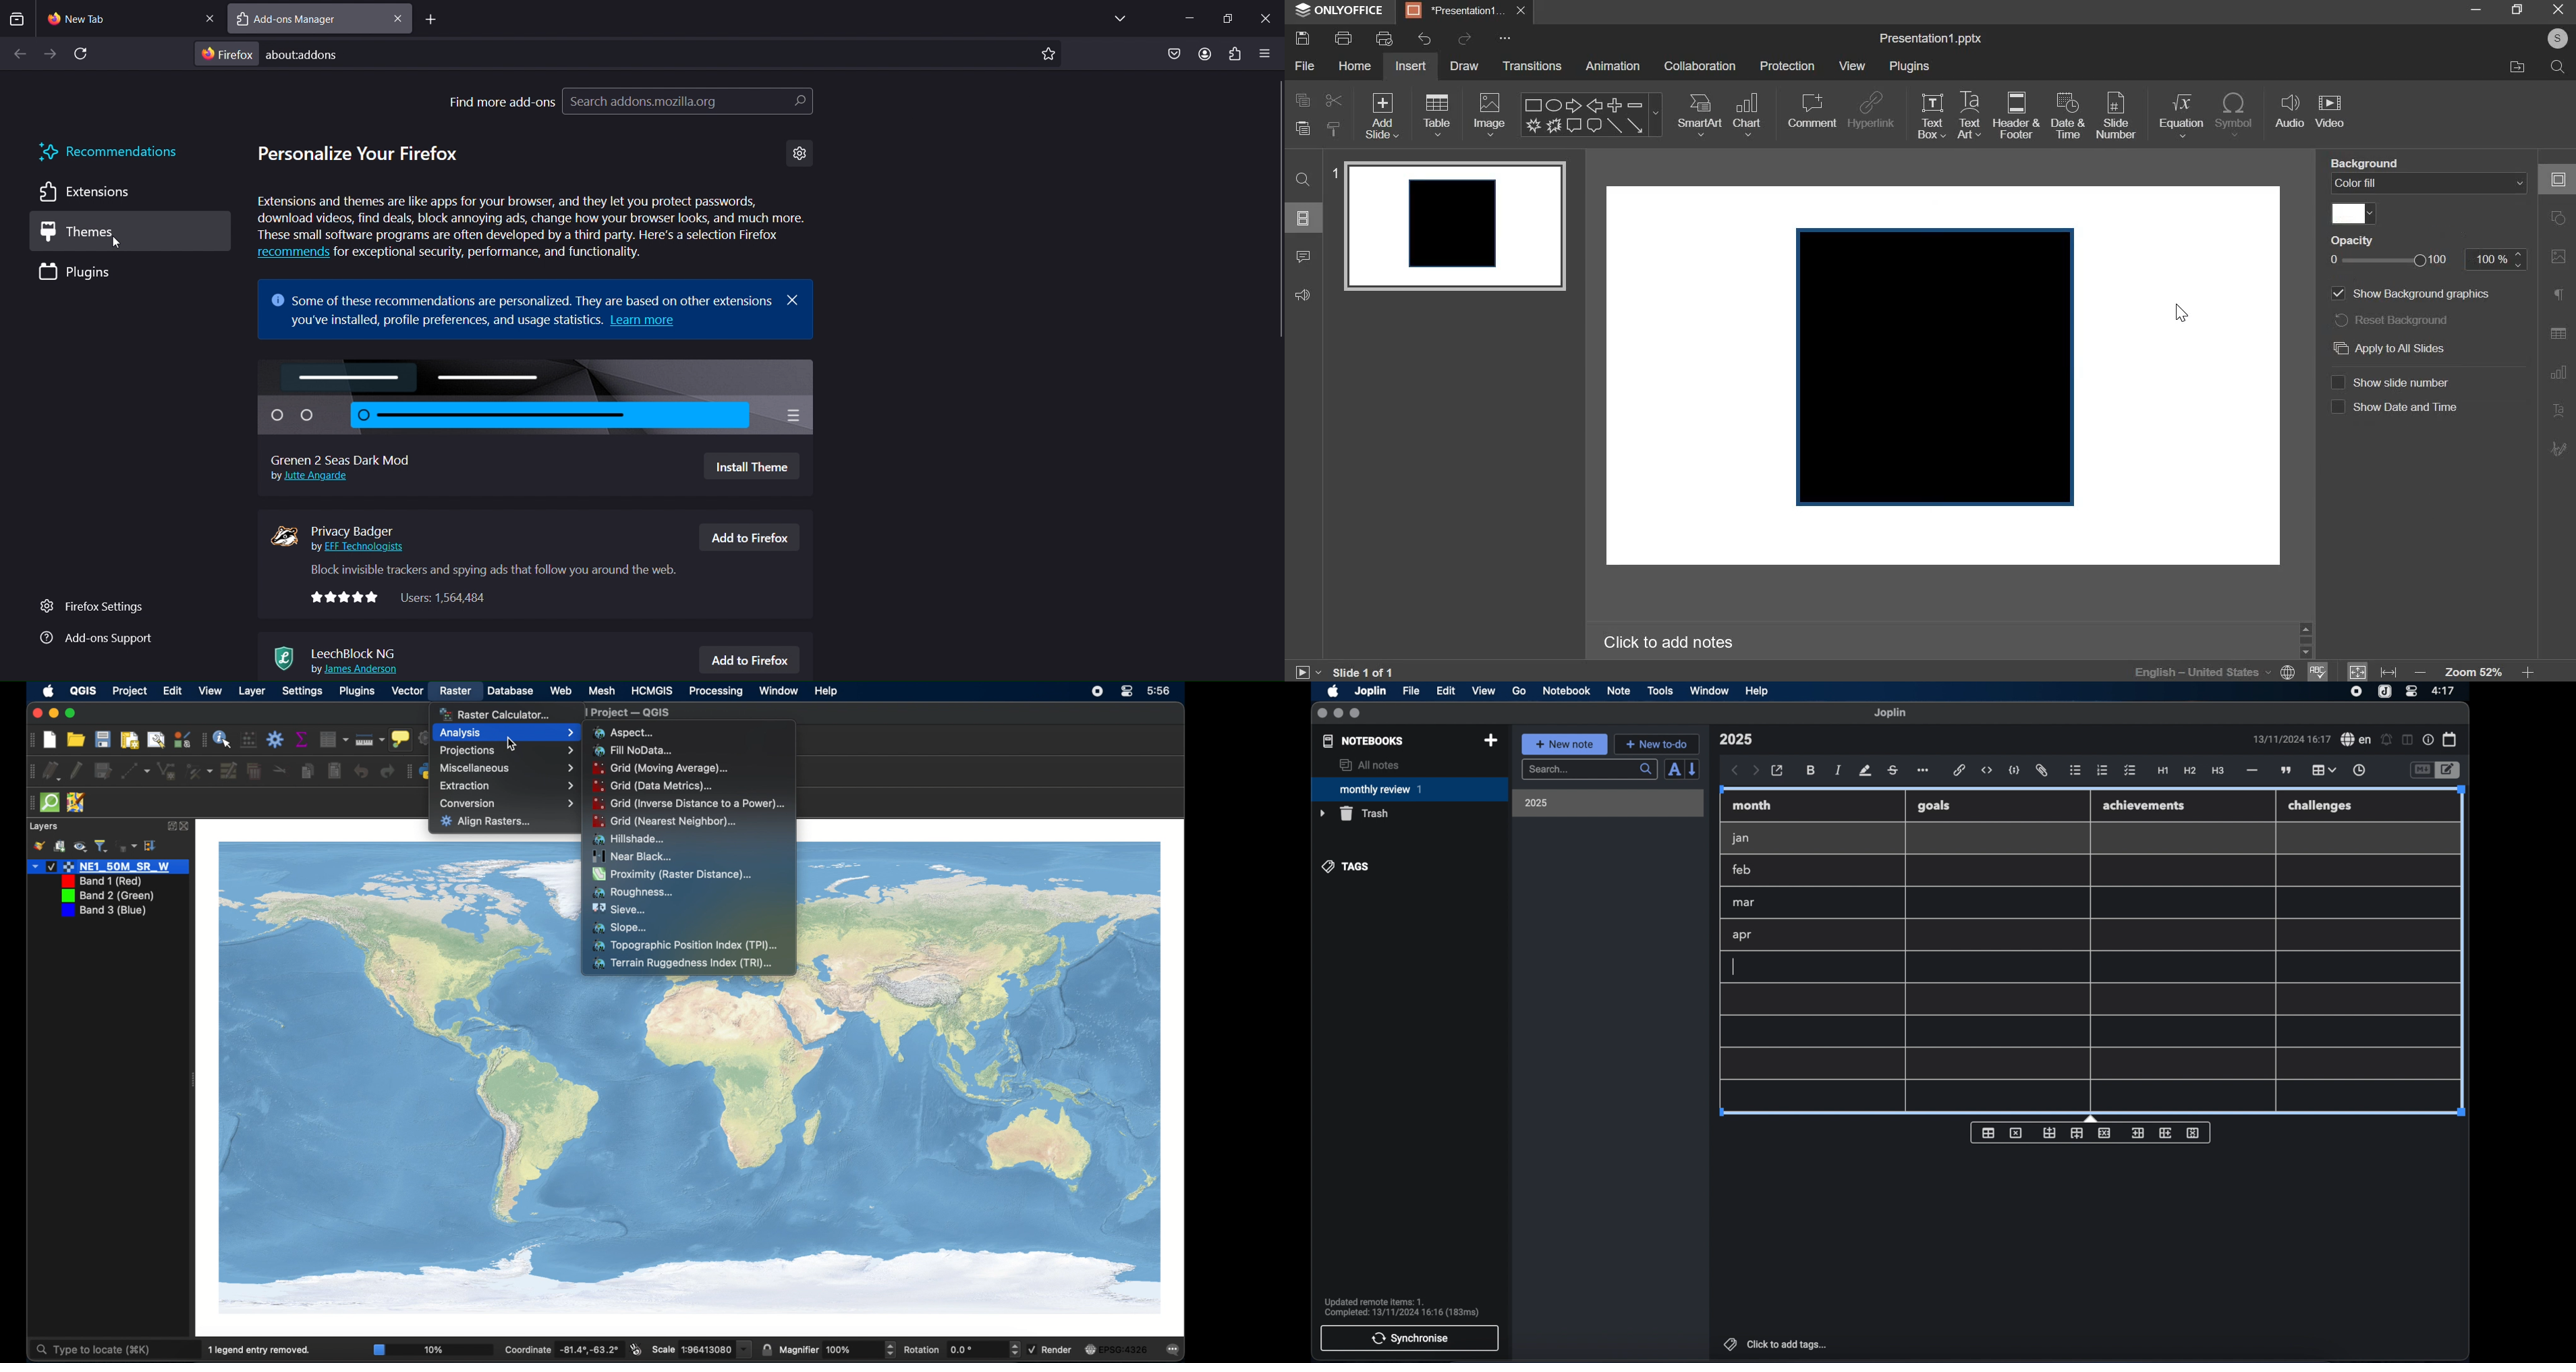  I want to click on about:addons, so click(324, 54).